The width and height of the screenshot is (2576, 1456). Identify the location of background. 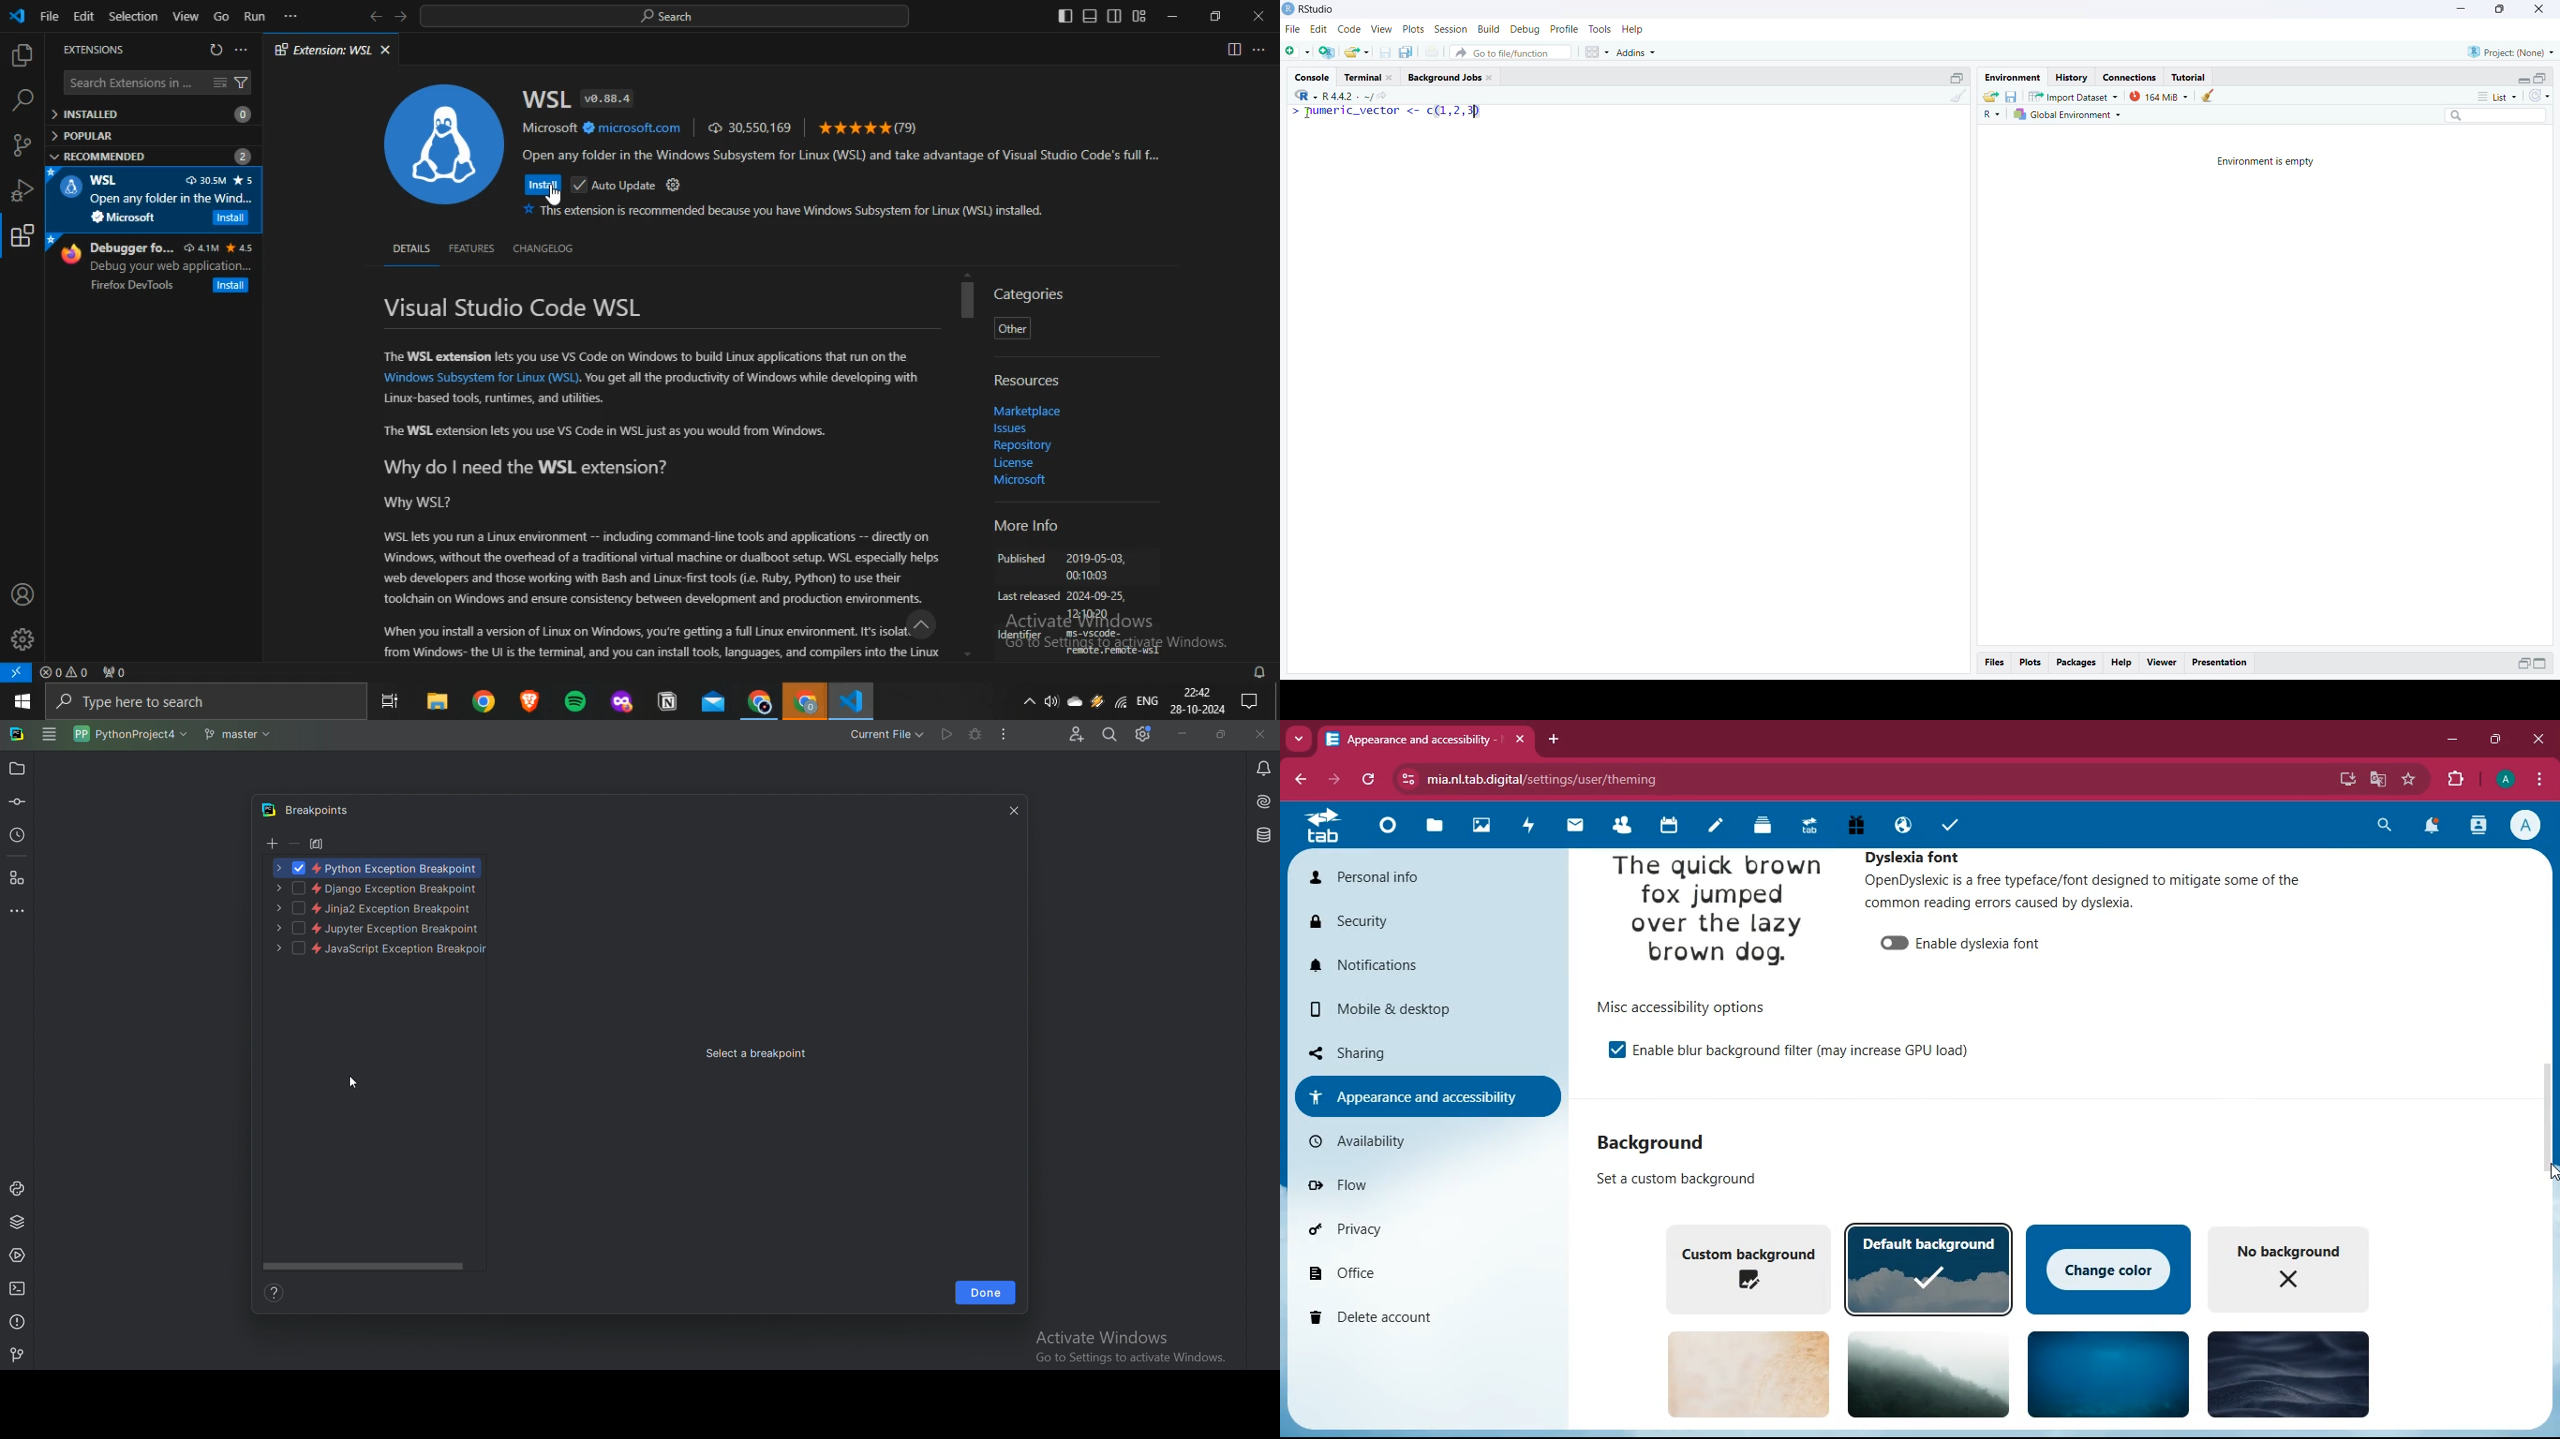
(1931, 1374).